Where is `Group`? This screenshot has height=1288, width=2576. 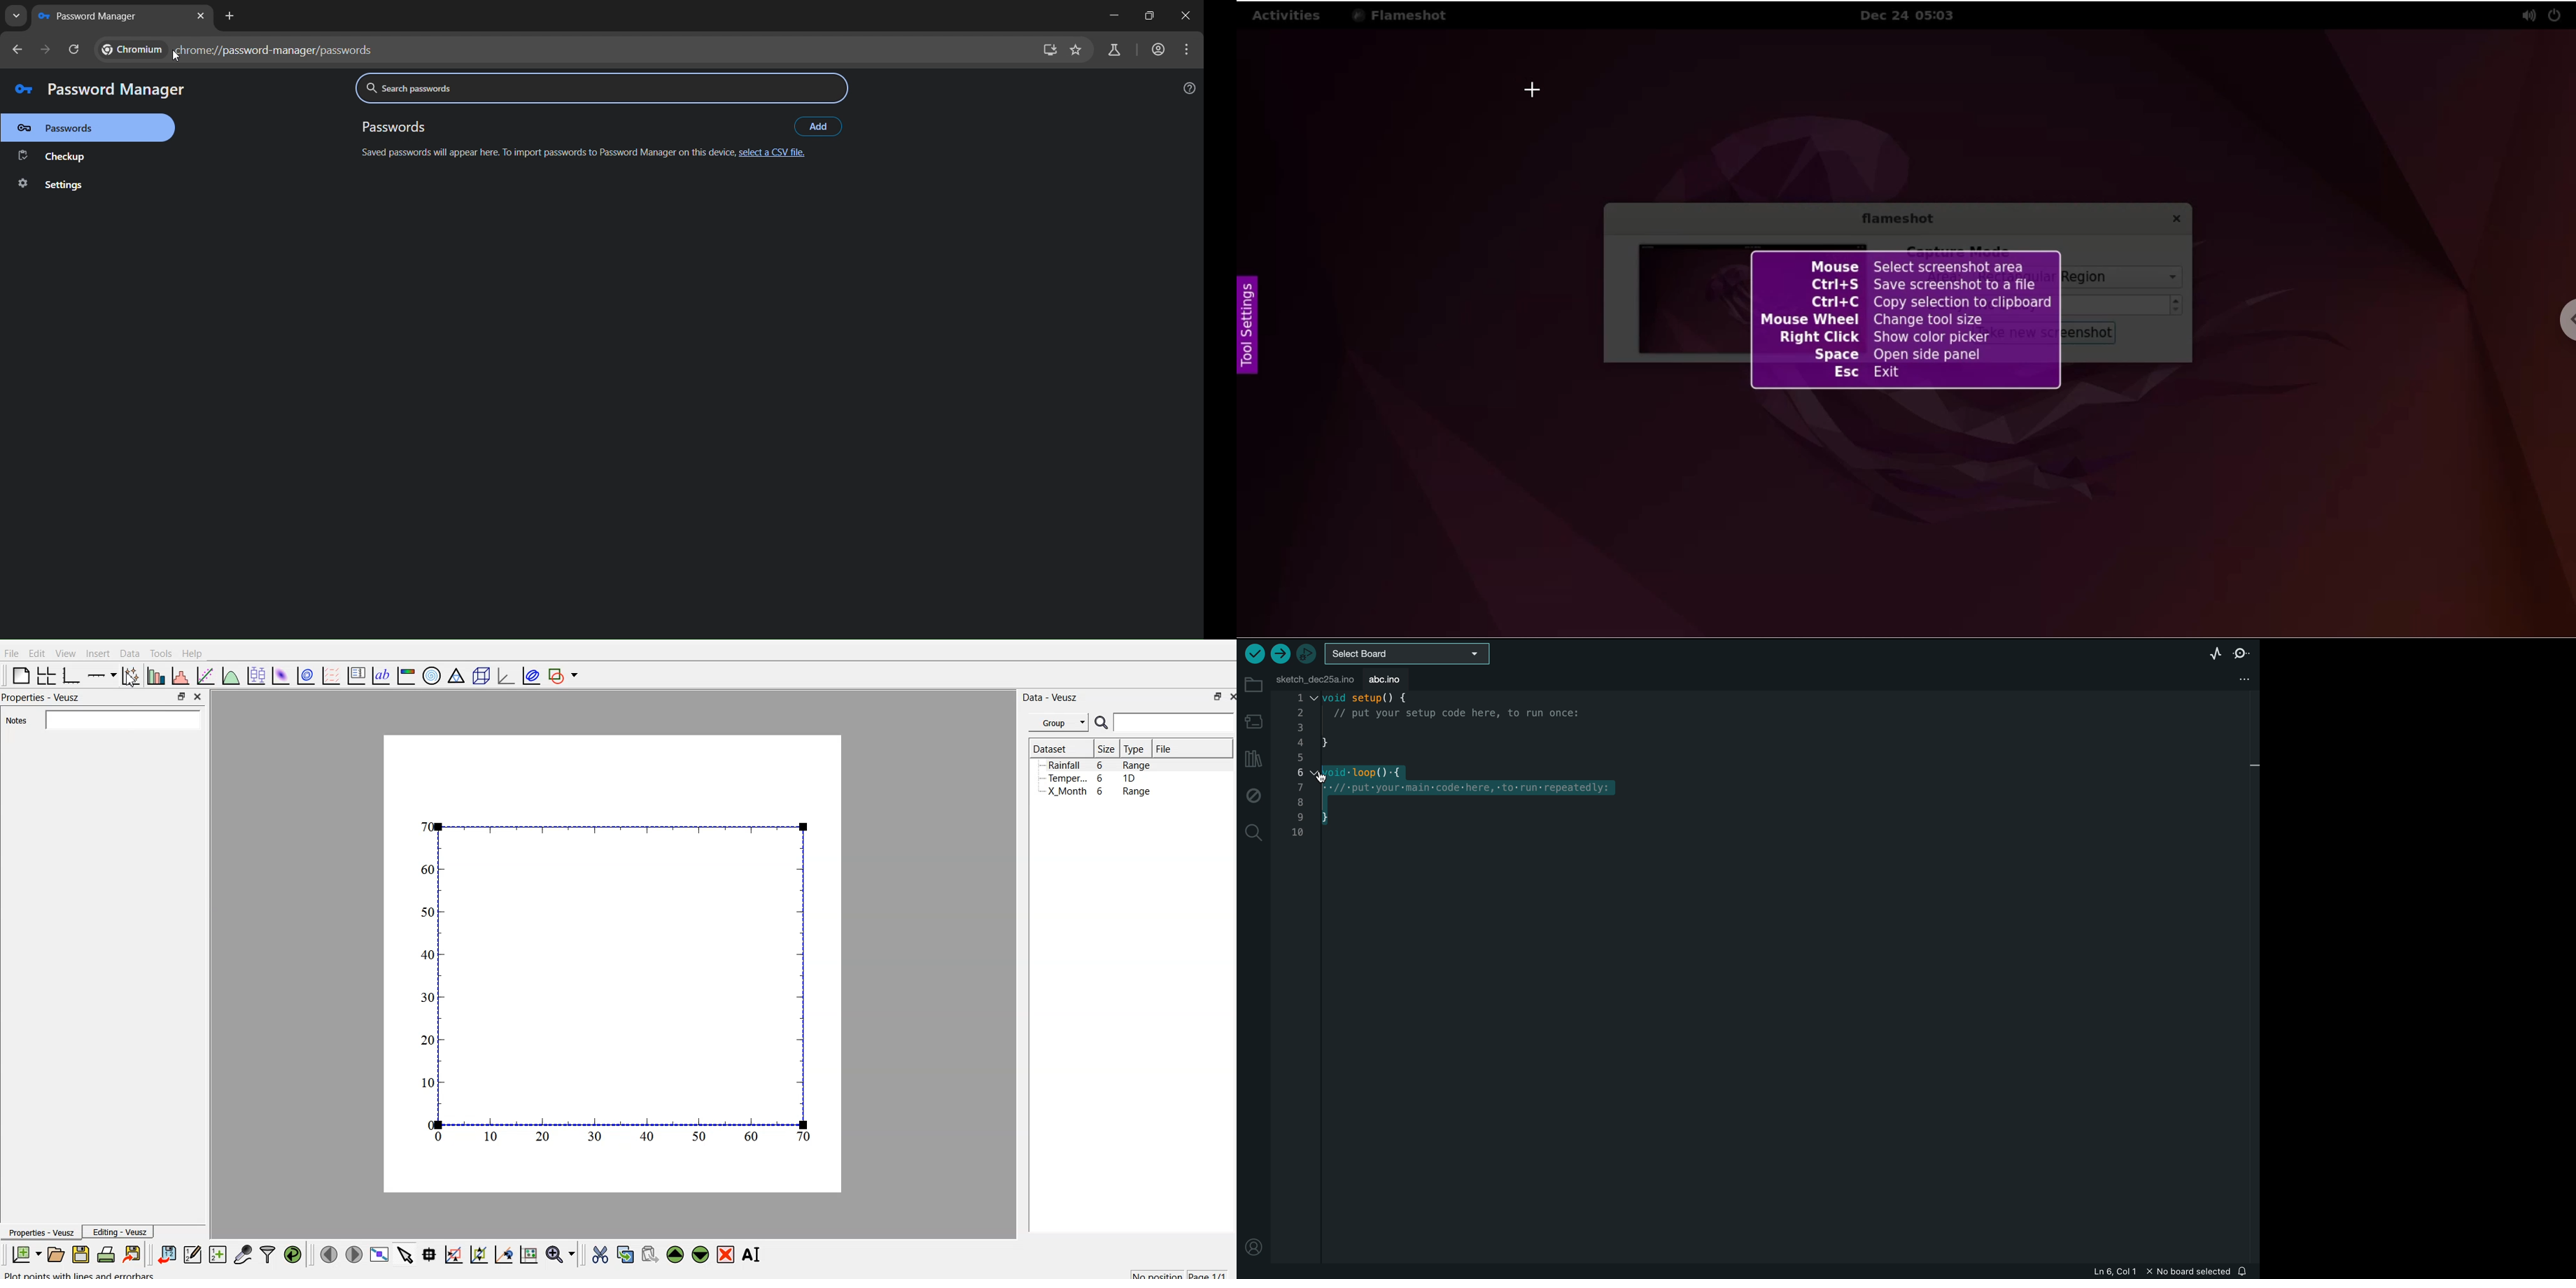
Group is located at coordinates (1058, 723).